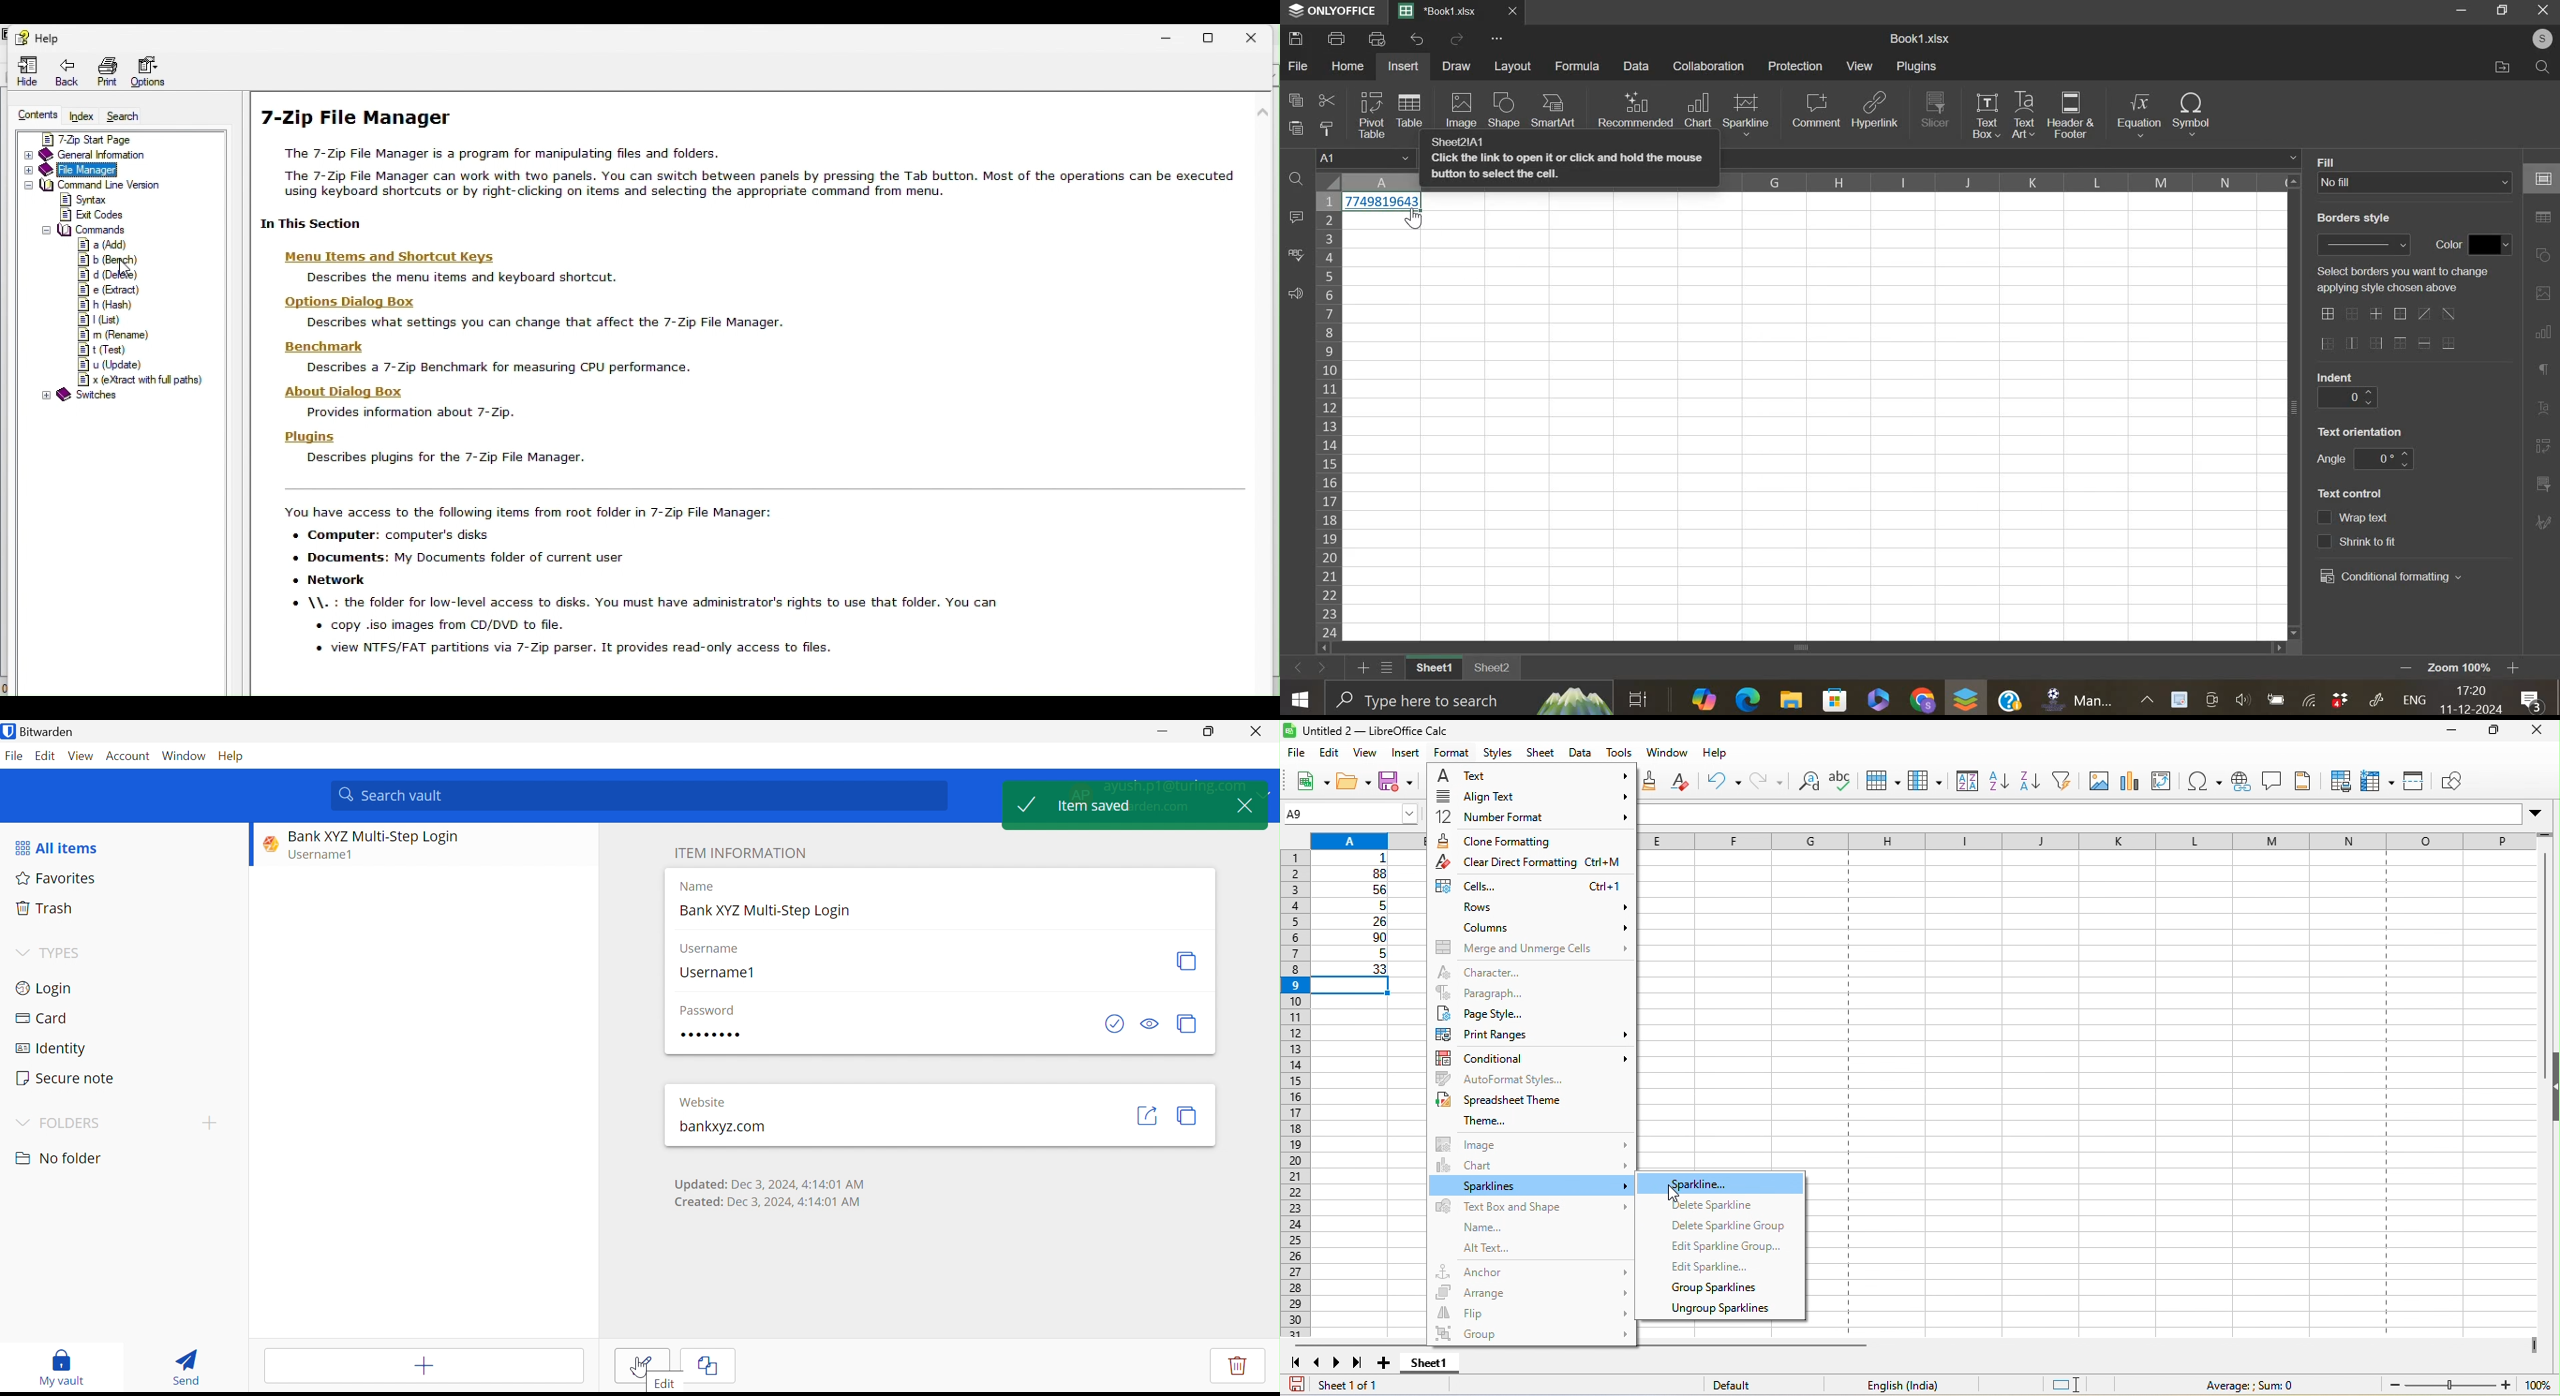  Describe the element at coordinates (1161, 733) in the screenshot. I see `Minimize` at that location.